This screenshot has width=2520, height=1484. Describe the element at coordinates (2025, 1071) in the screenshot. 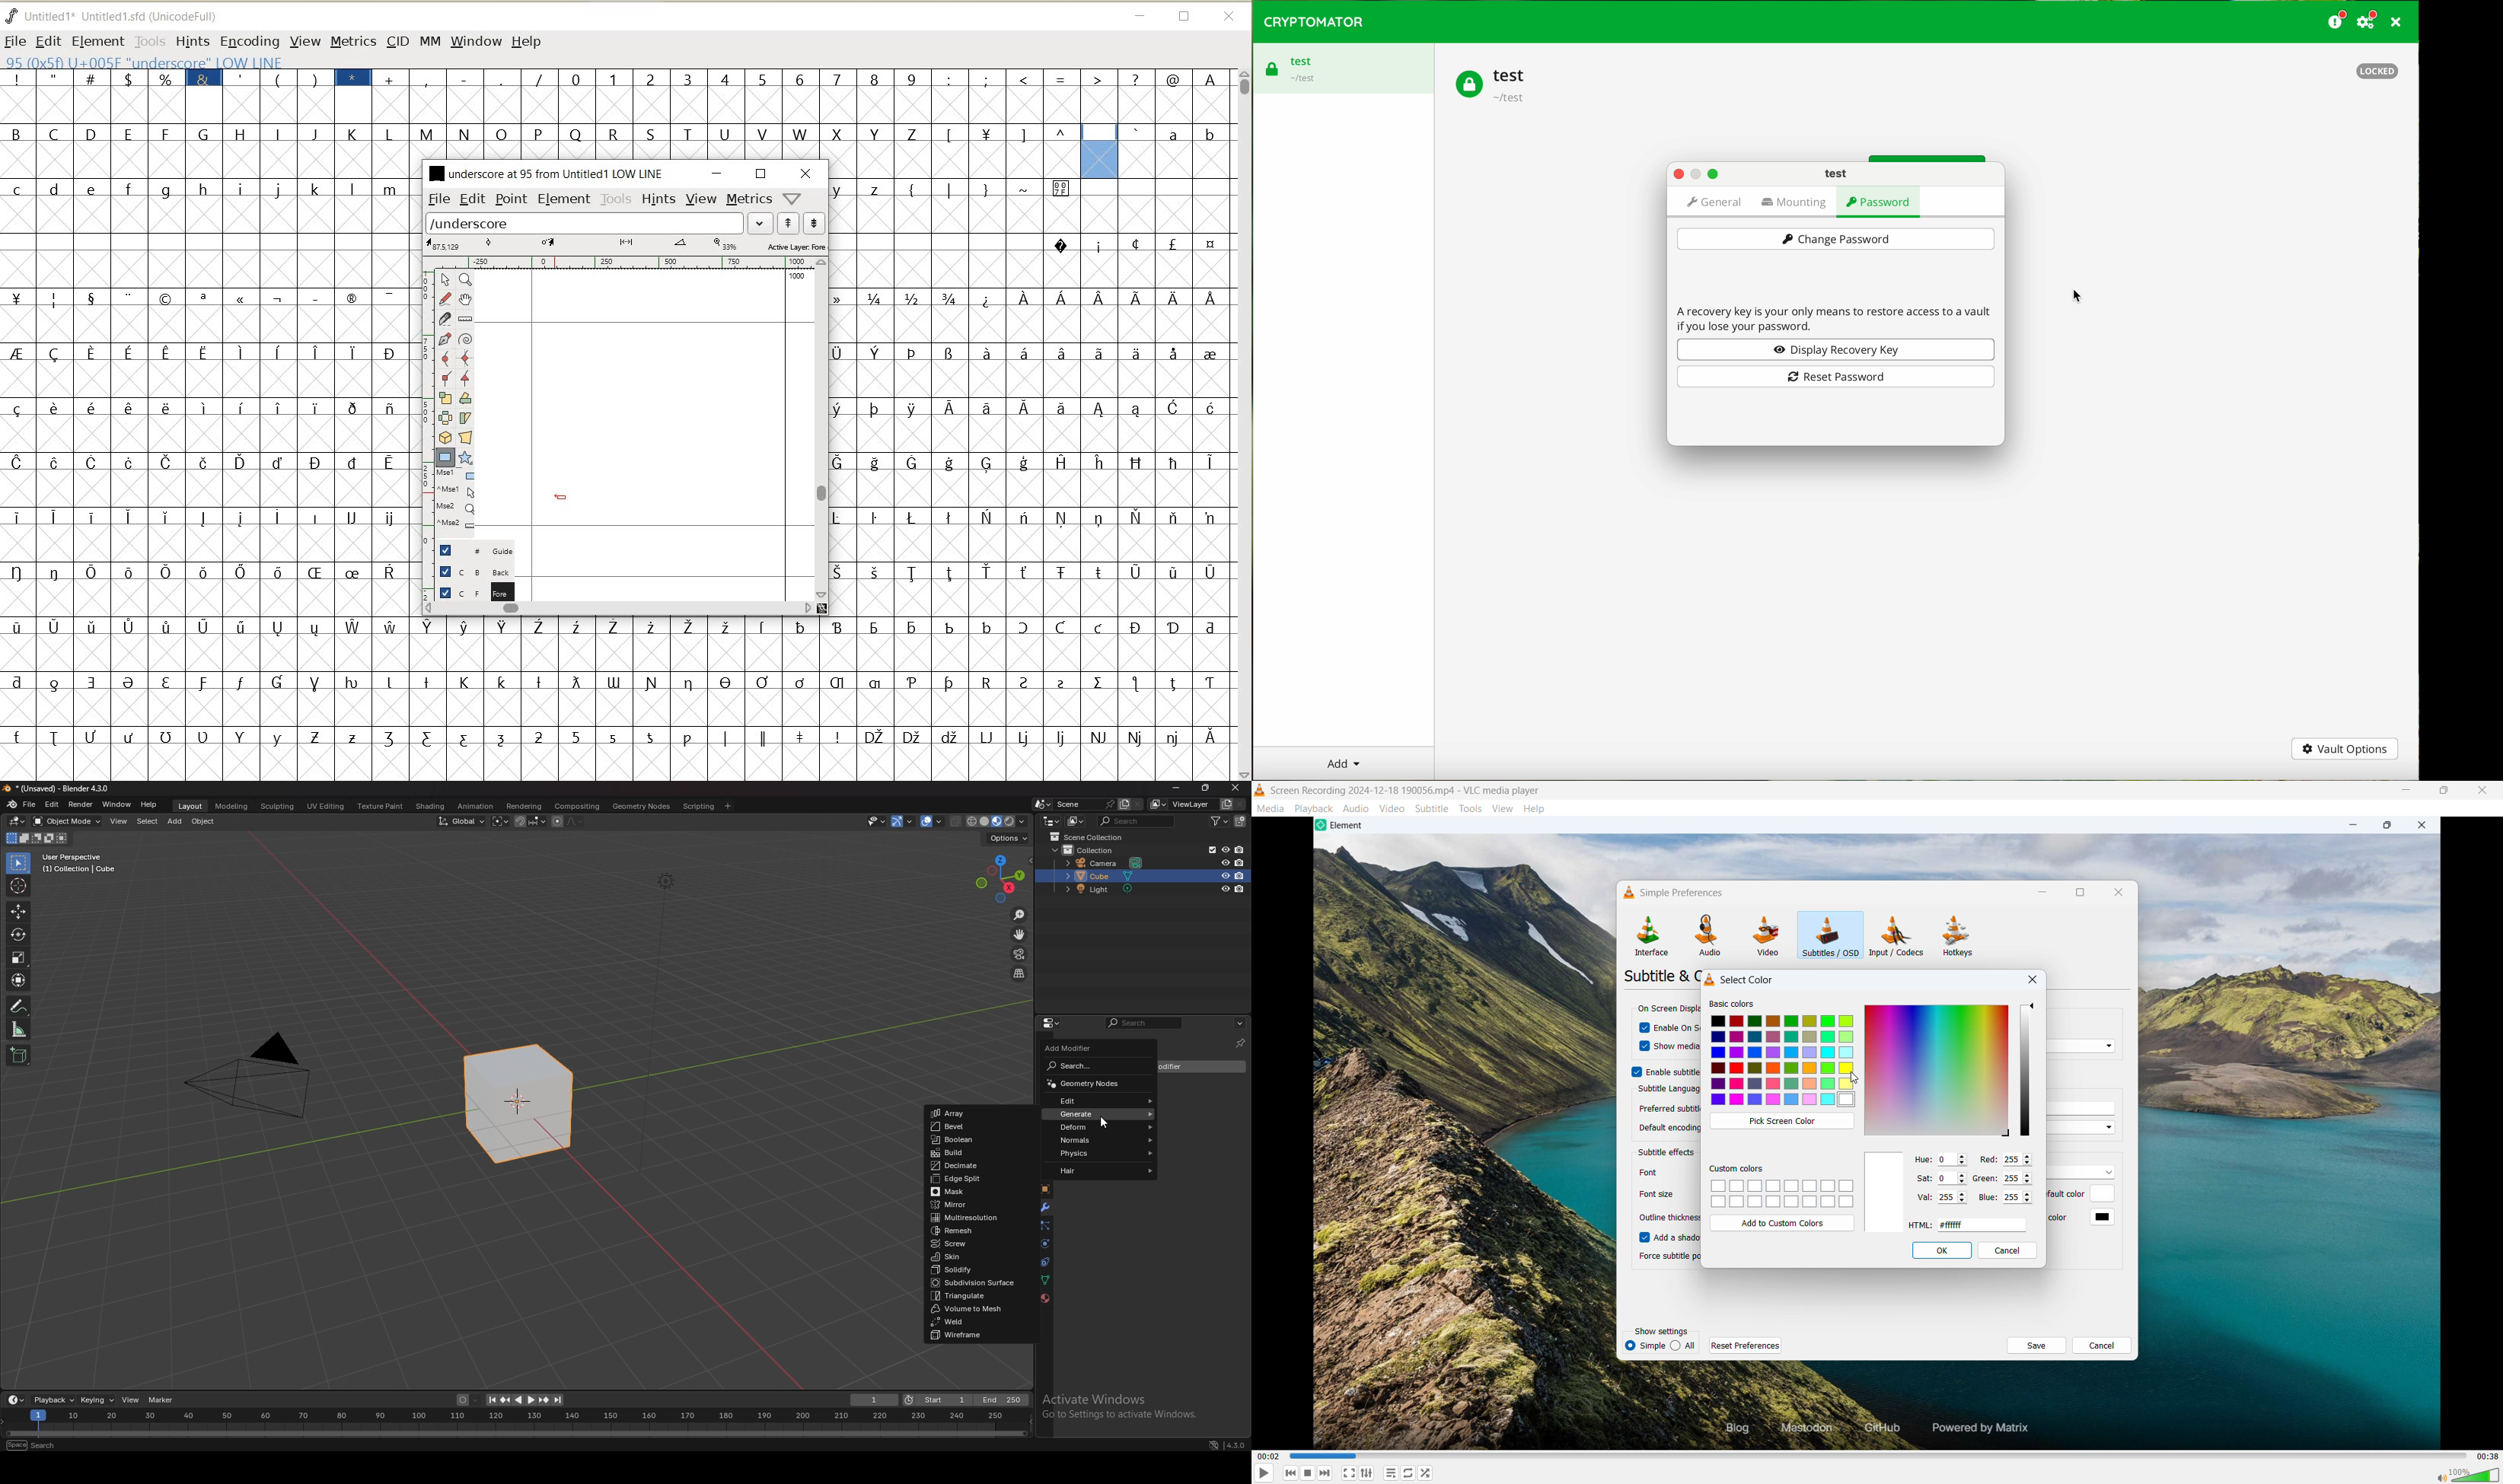

I see `select opacity` at that location.